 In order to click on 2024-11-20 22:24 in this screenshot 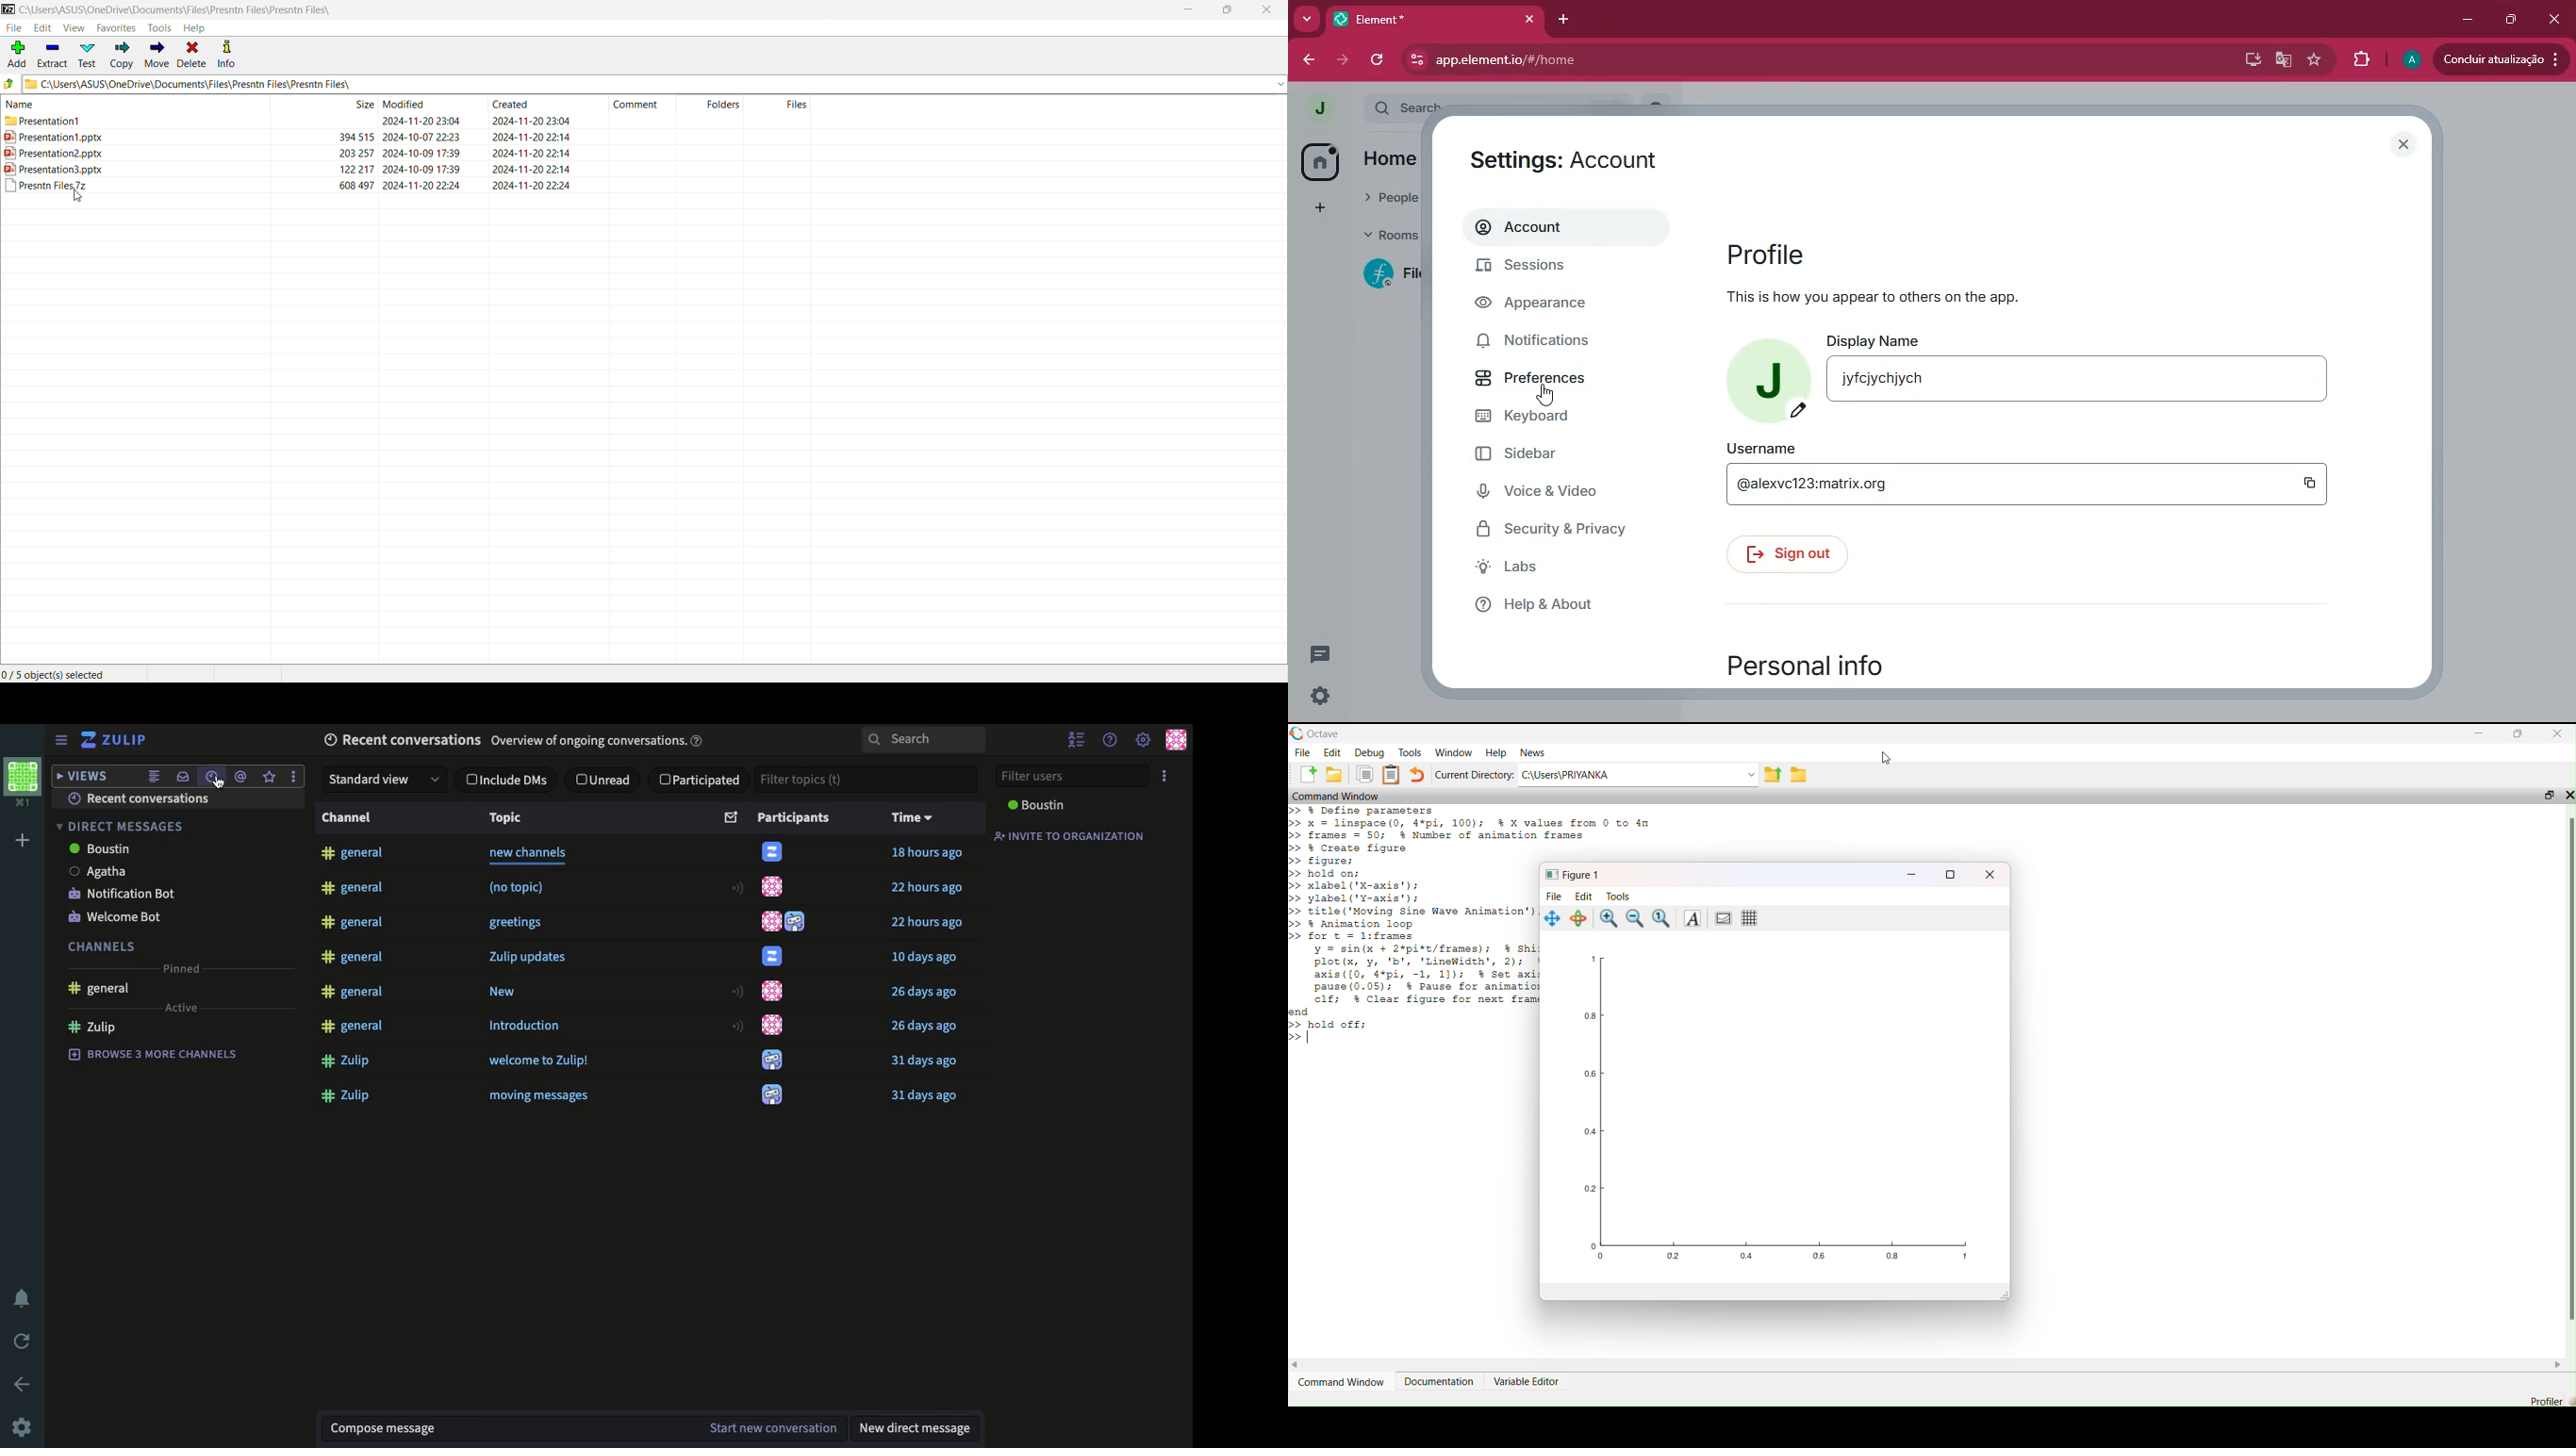, I will do `click(421, 186)`.